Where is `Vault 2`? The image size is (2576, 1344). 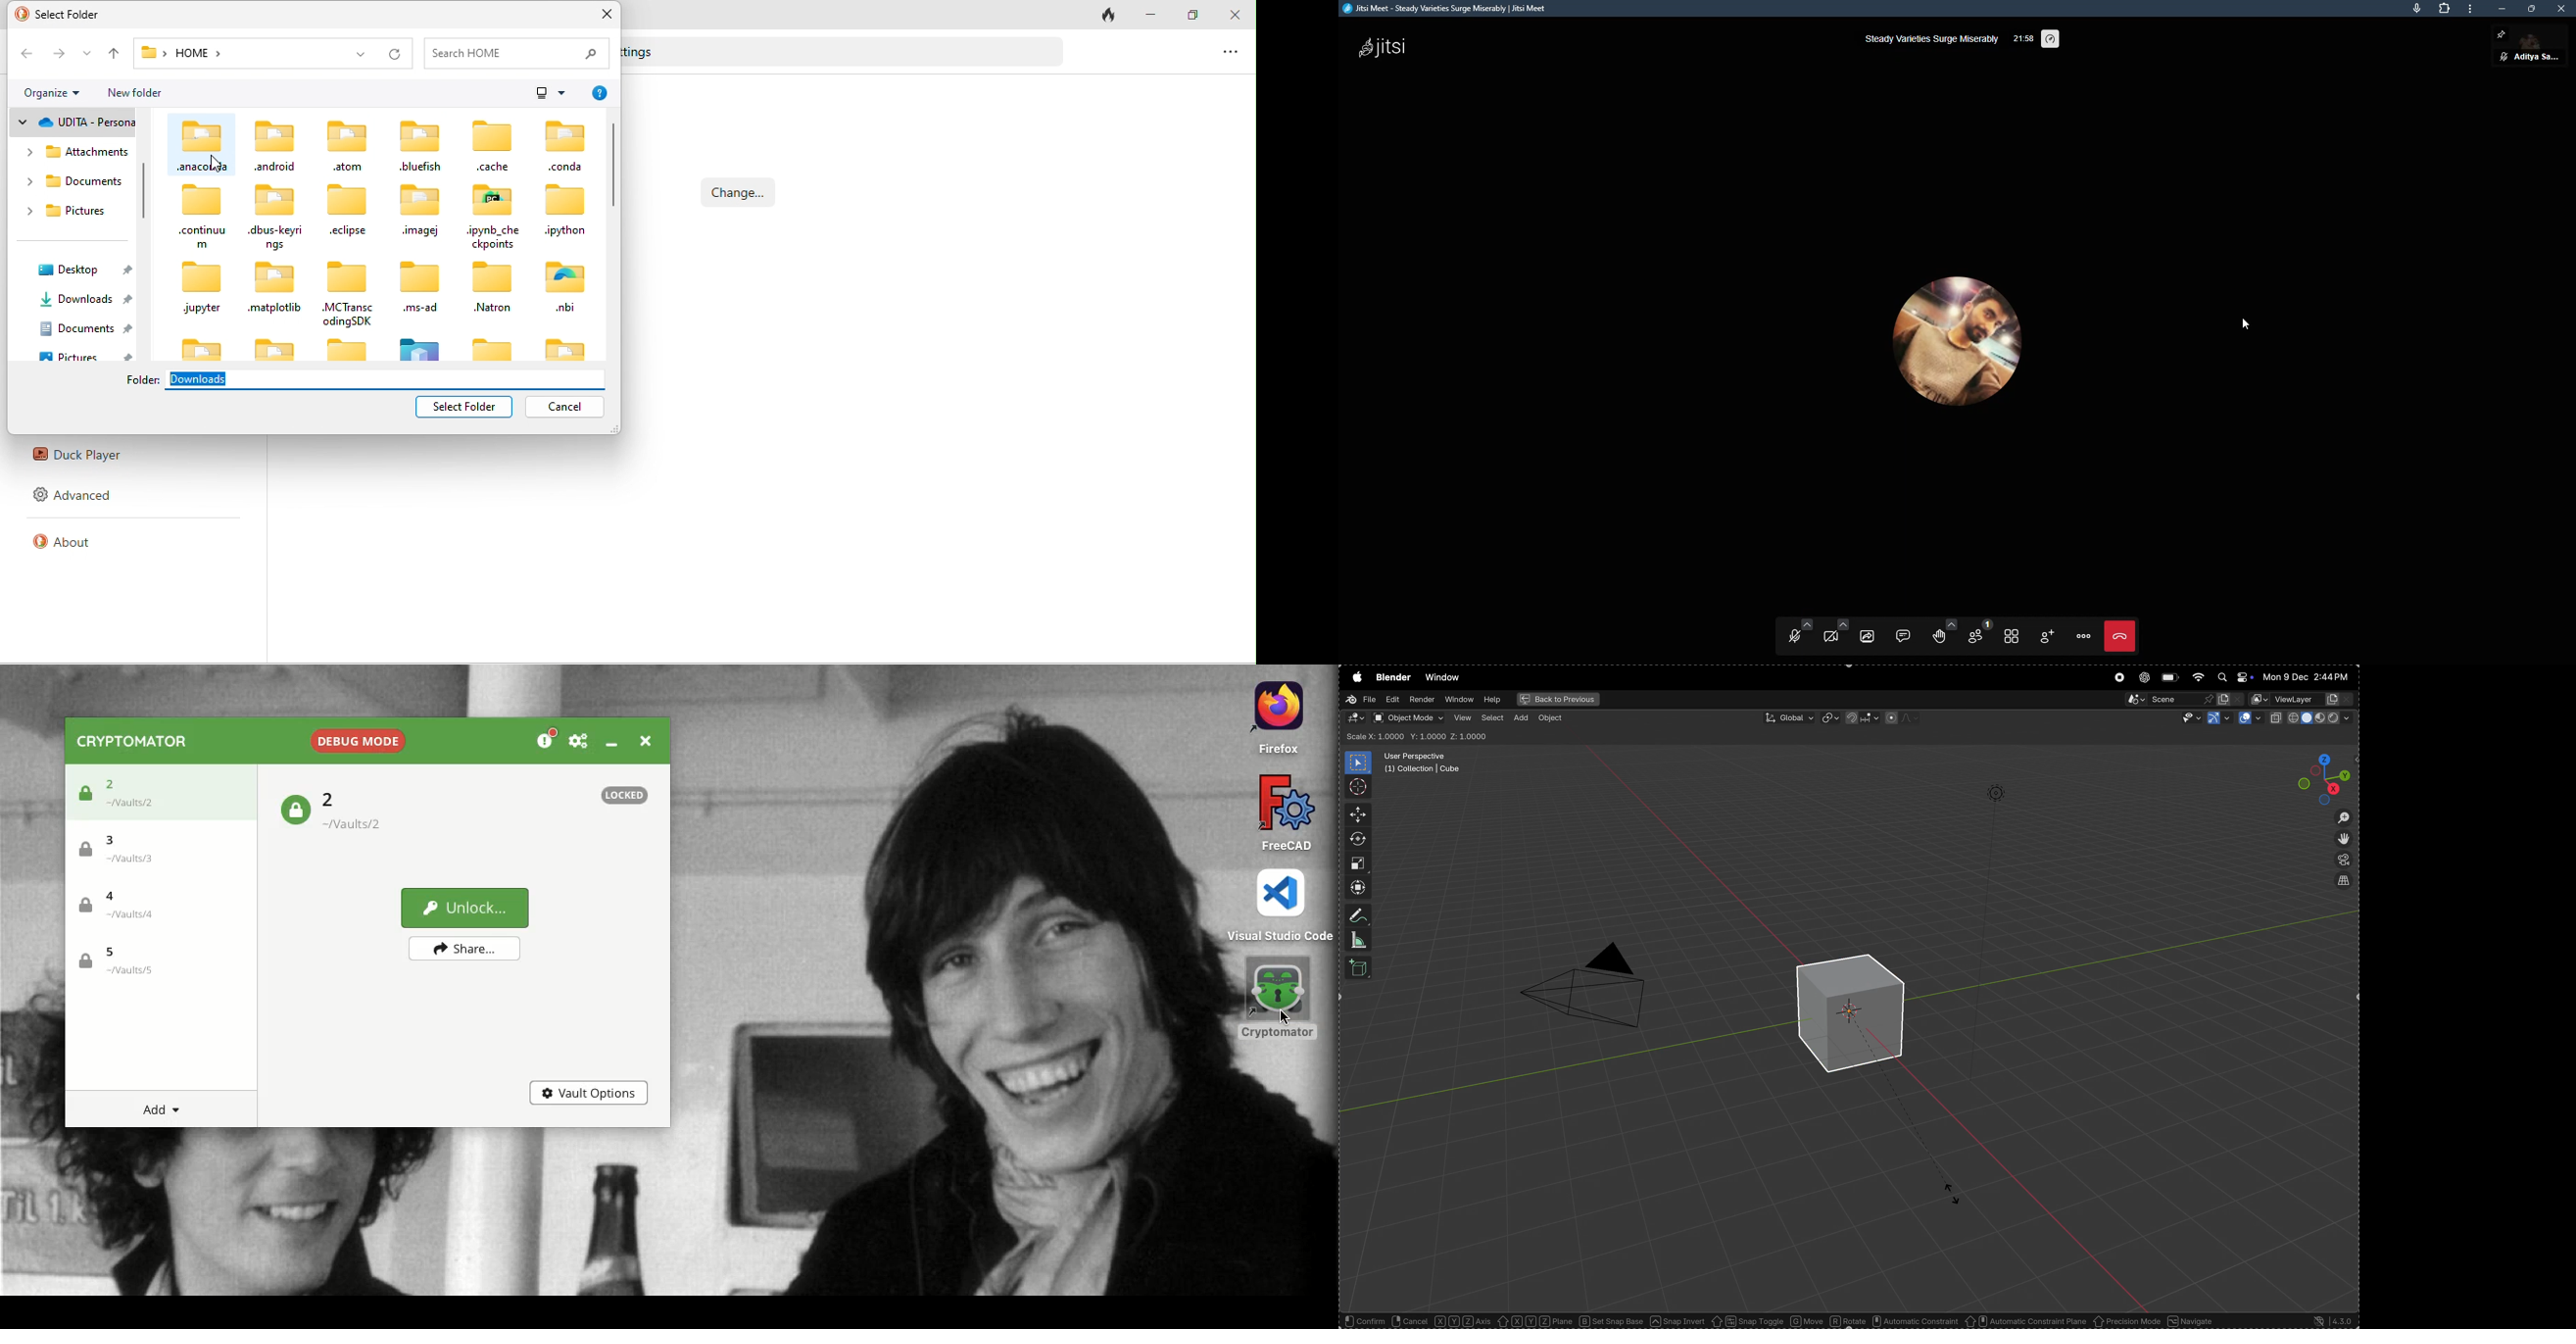 Vault 2 is located at coordinates (363, 812).